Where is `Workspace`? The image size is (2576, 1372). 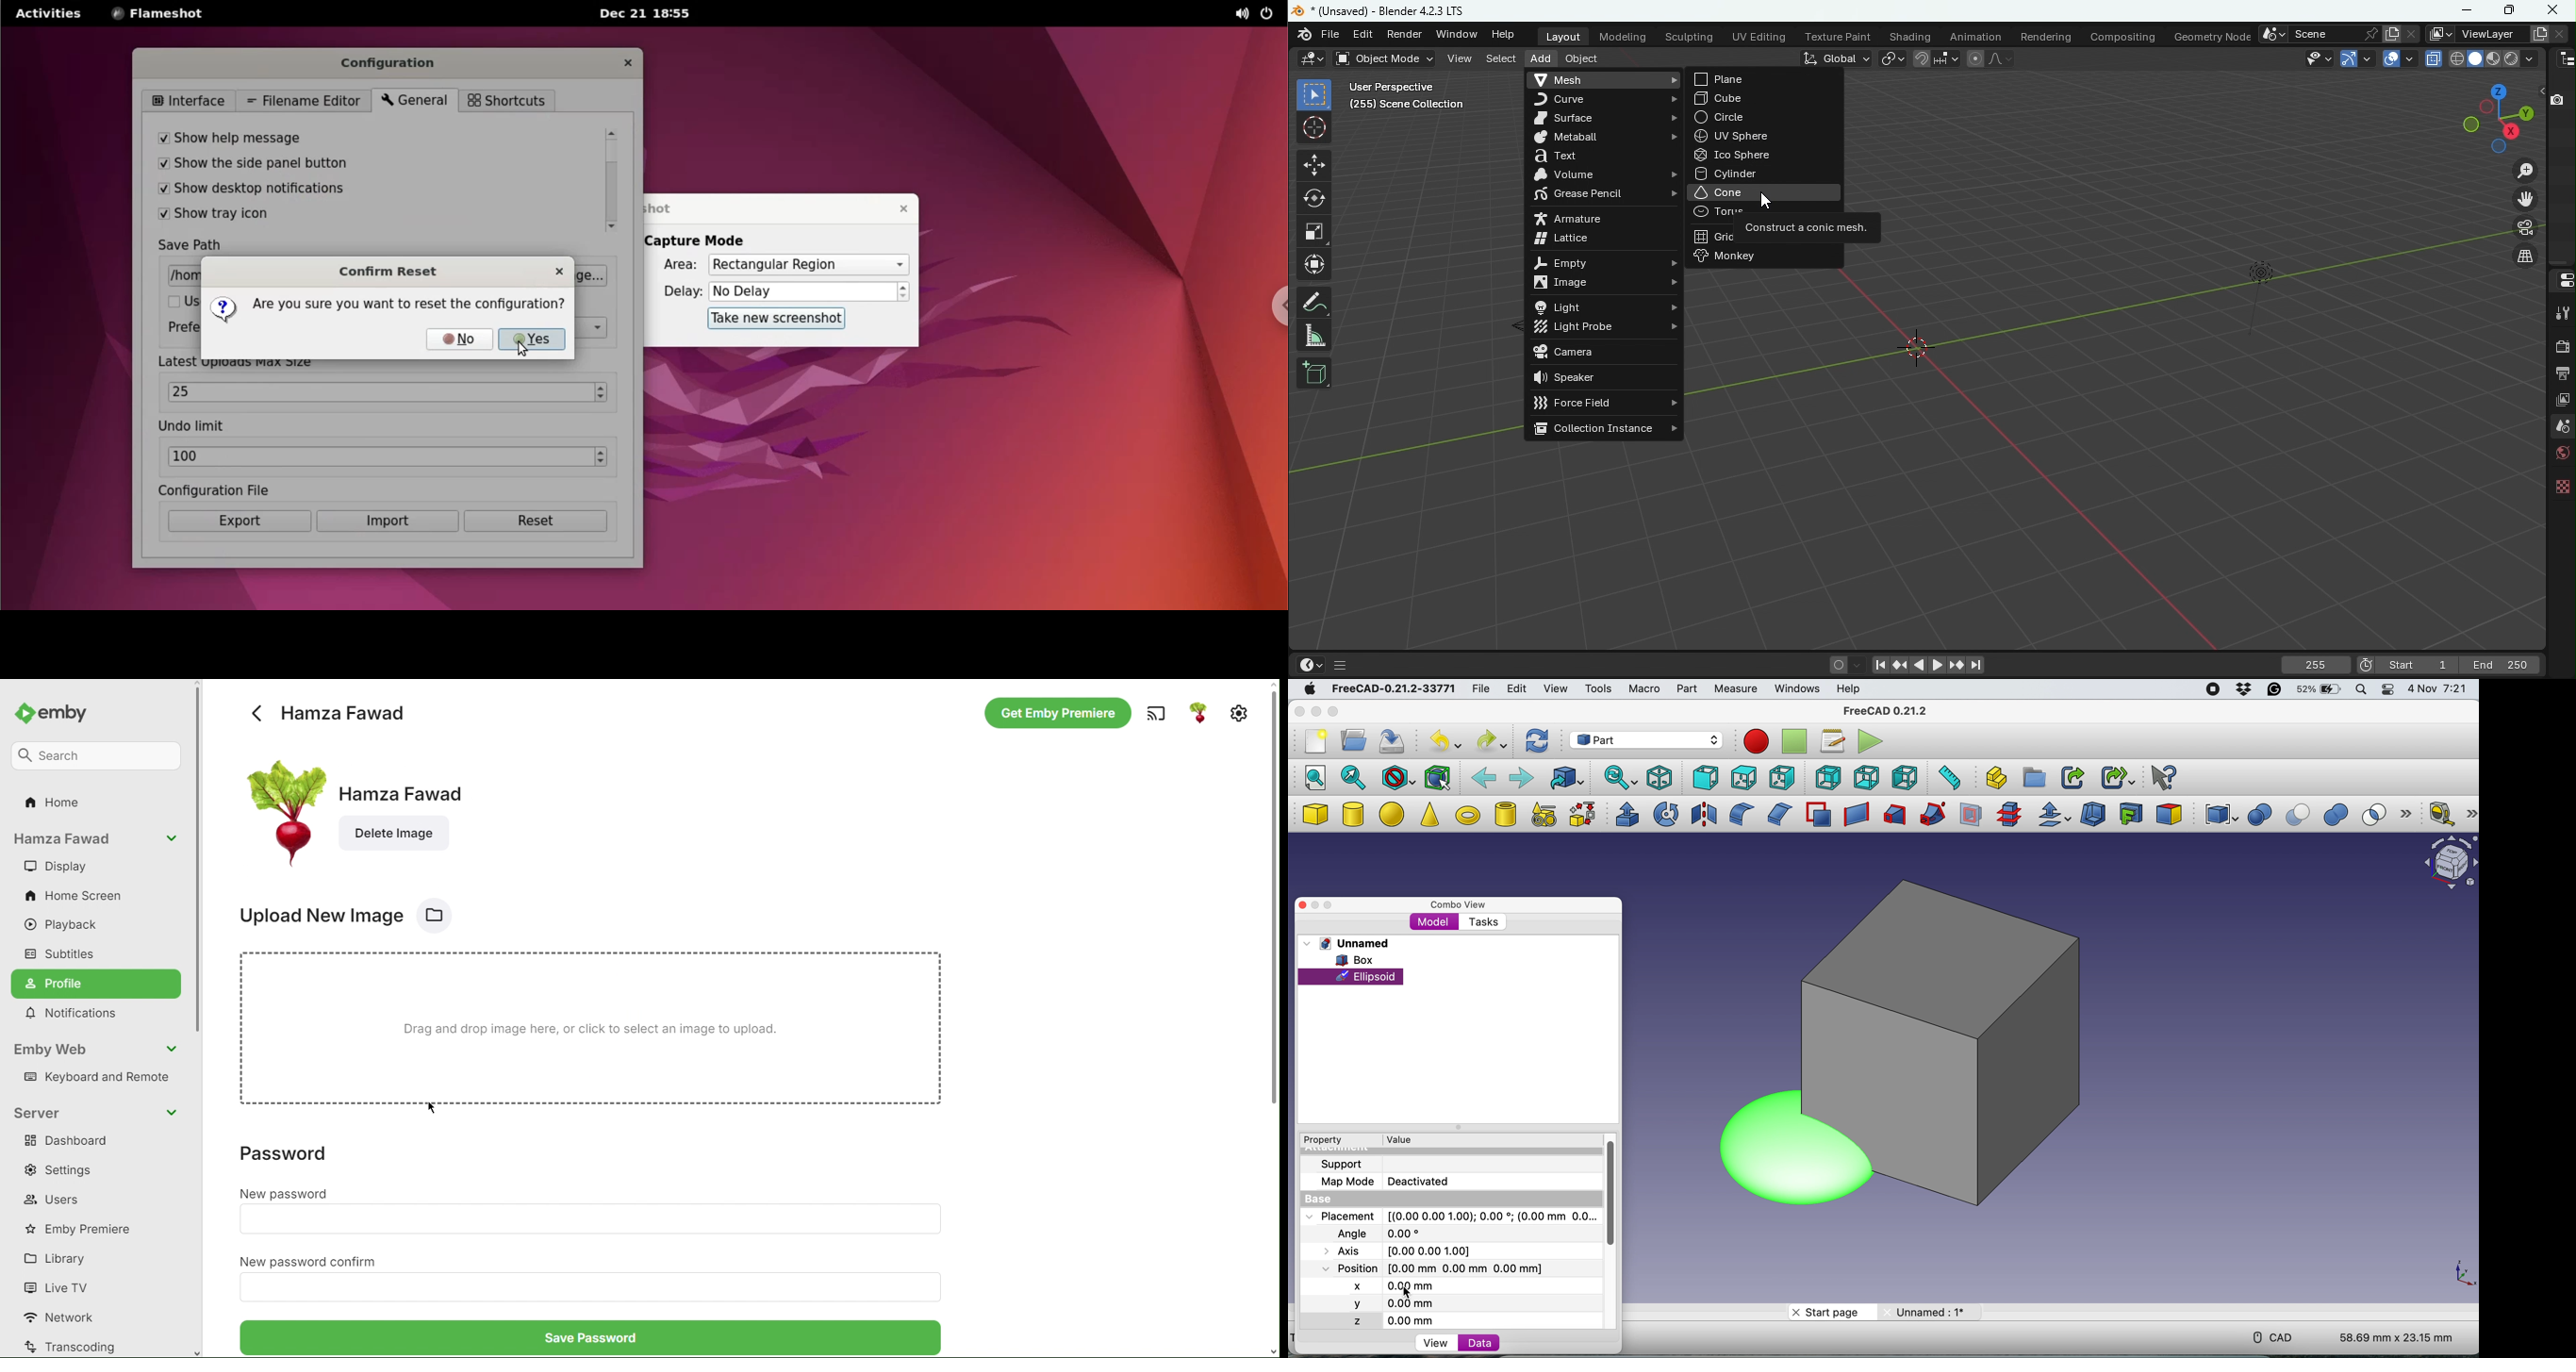 Workspace is located at coordinates (2150, 355).